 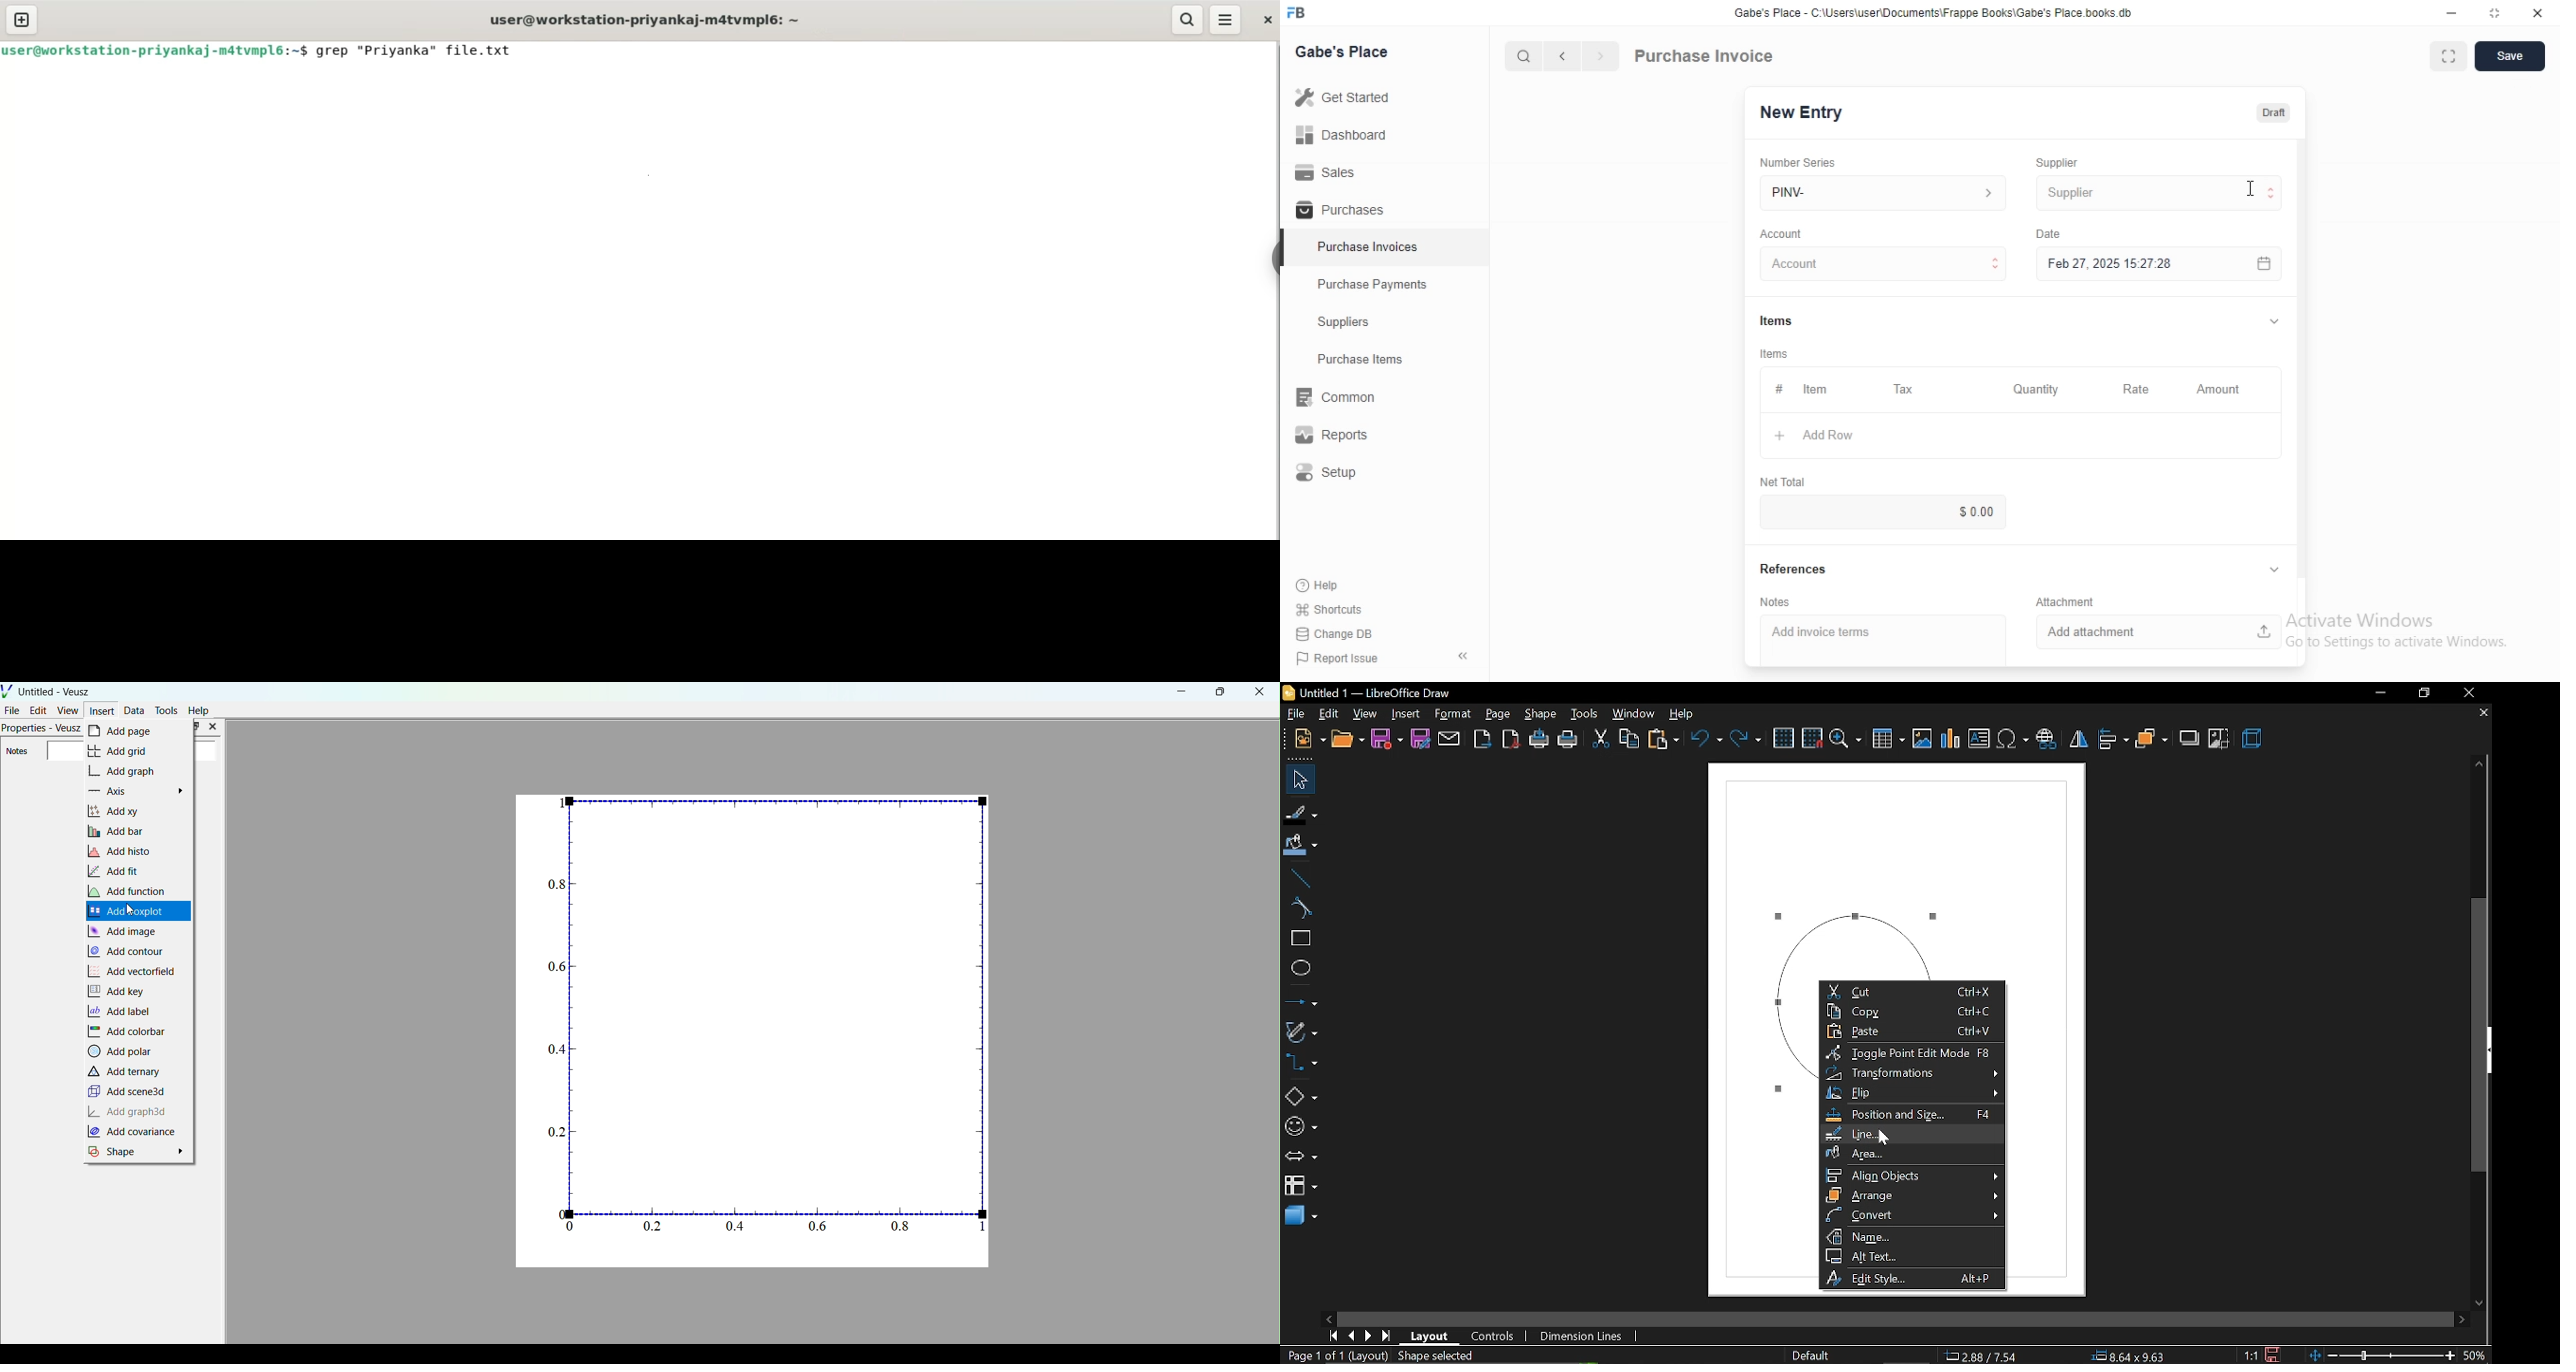 What do you see at coordinates (1303, 1000) in the screenshot?
I see `lines and arrows` at bounding box center [1303, 1000].